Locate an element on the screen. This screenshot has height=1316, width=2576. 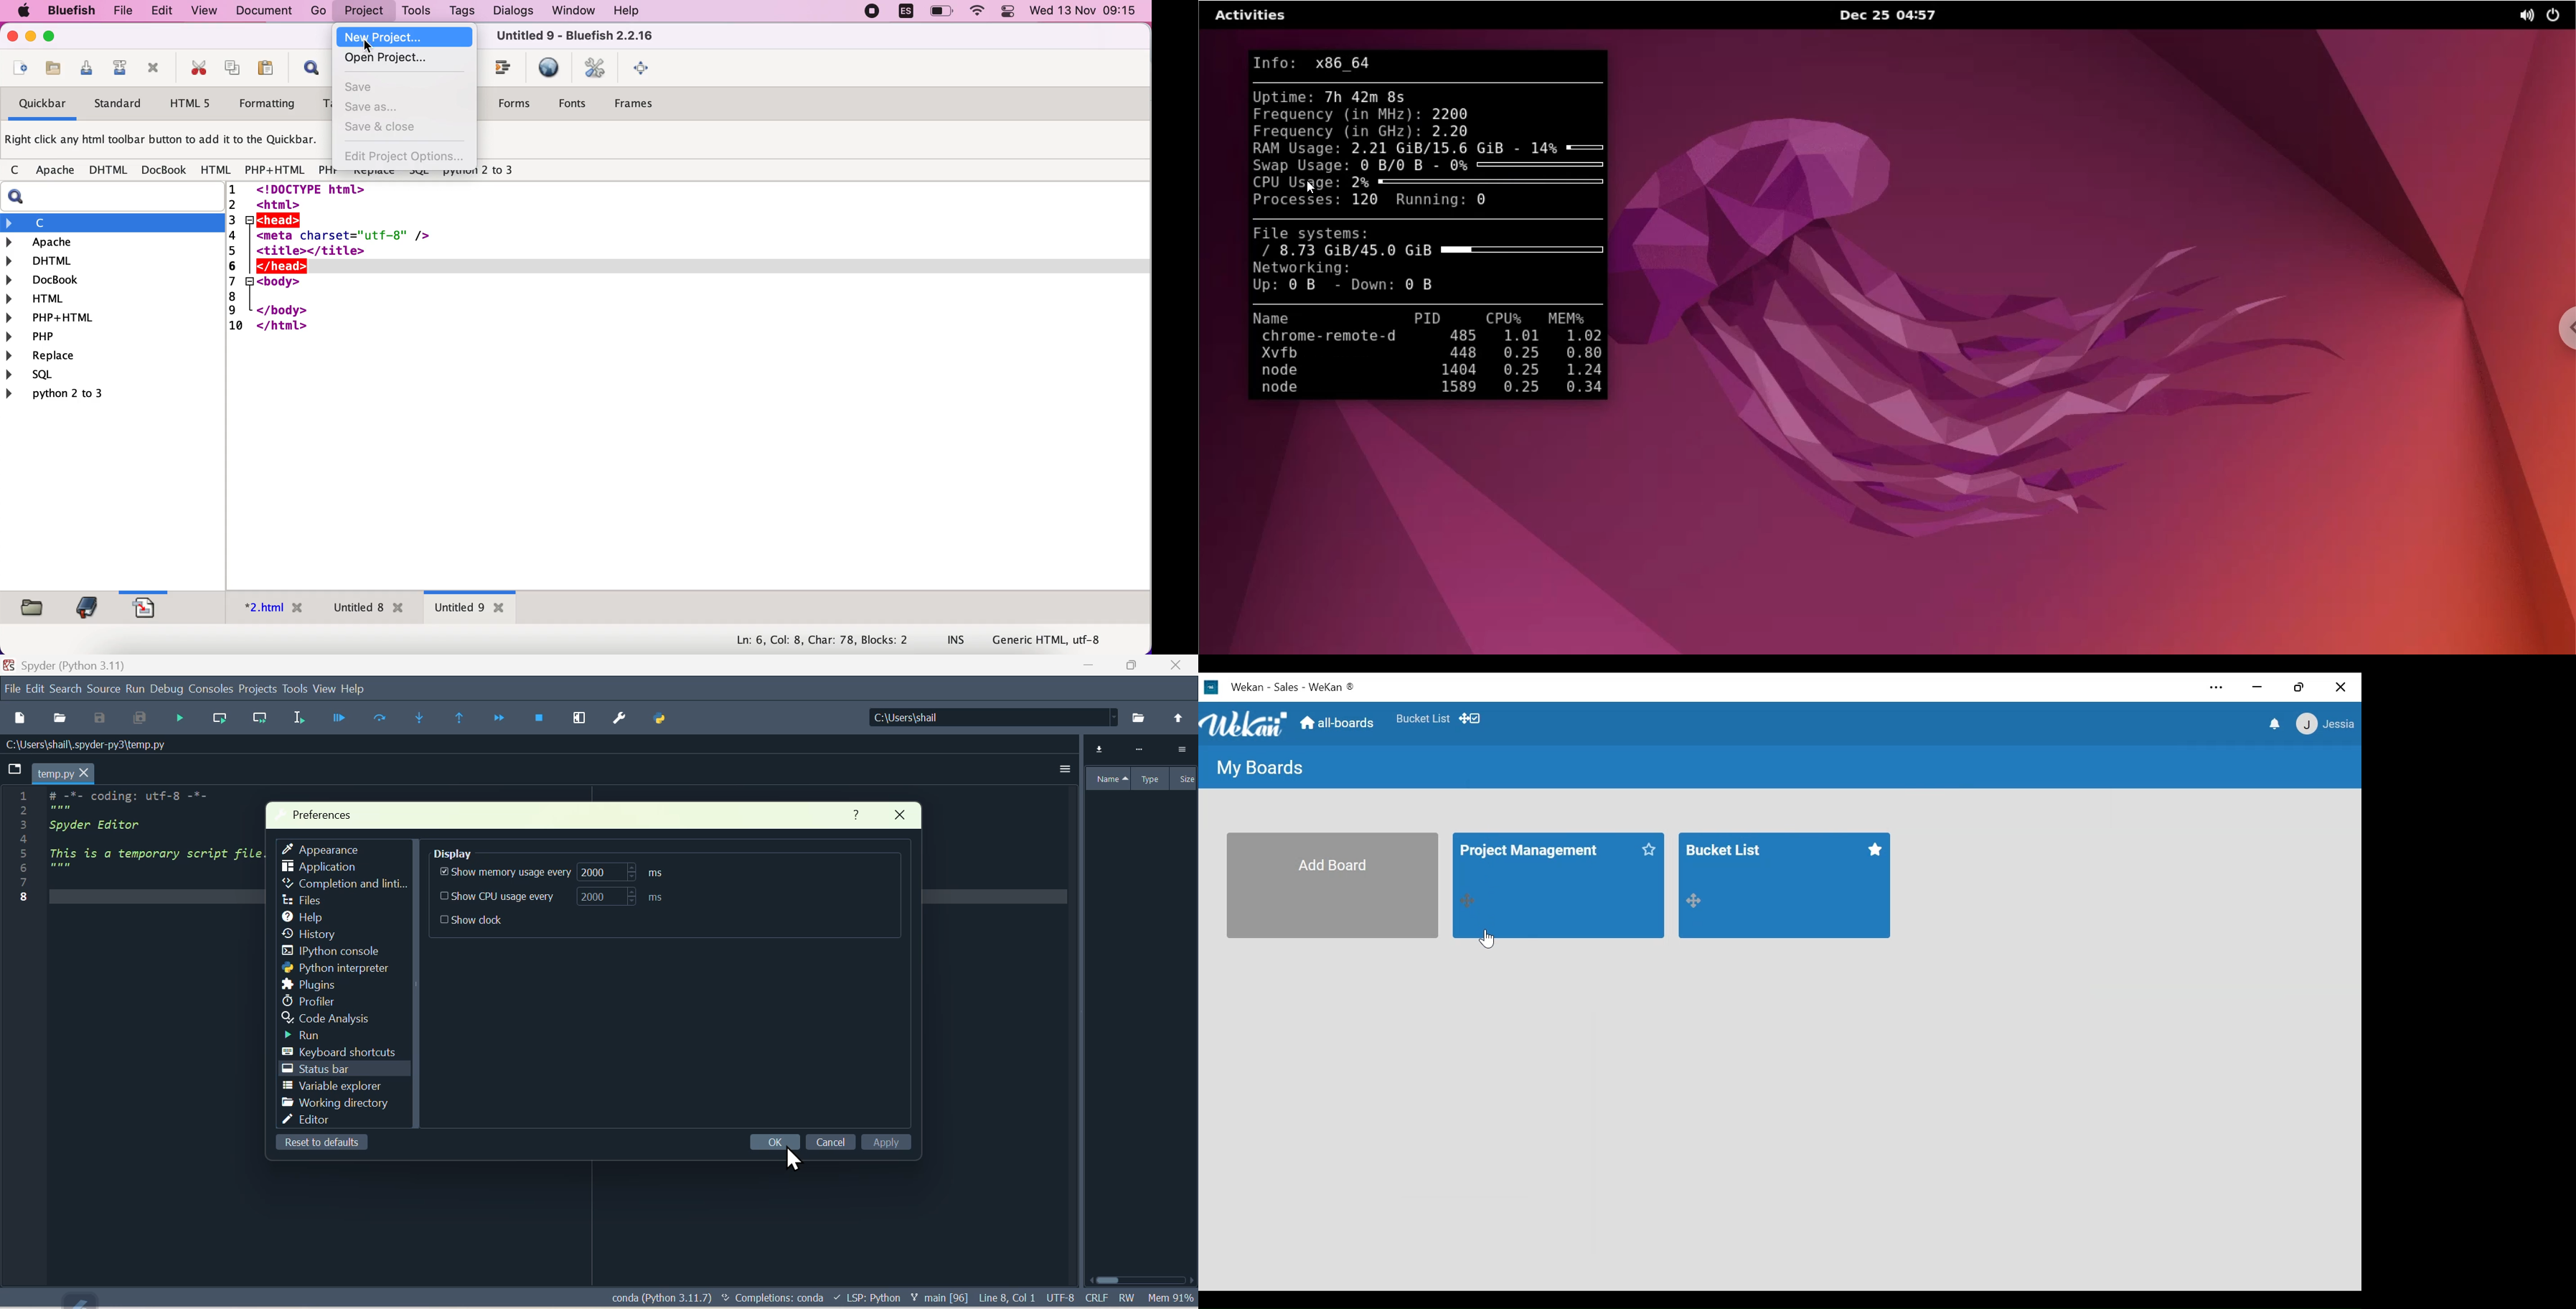
 is located at coordinates (306, 901).